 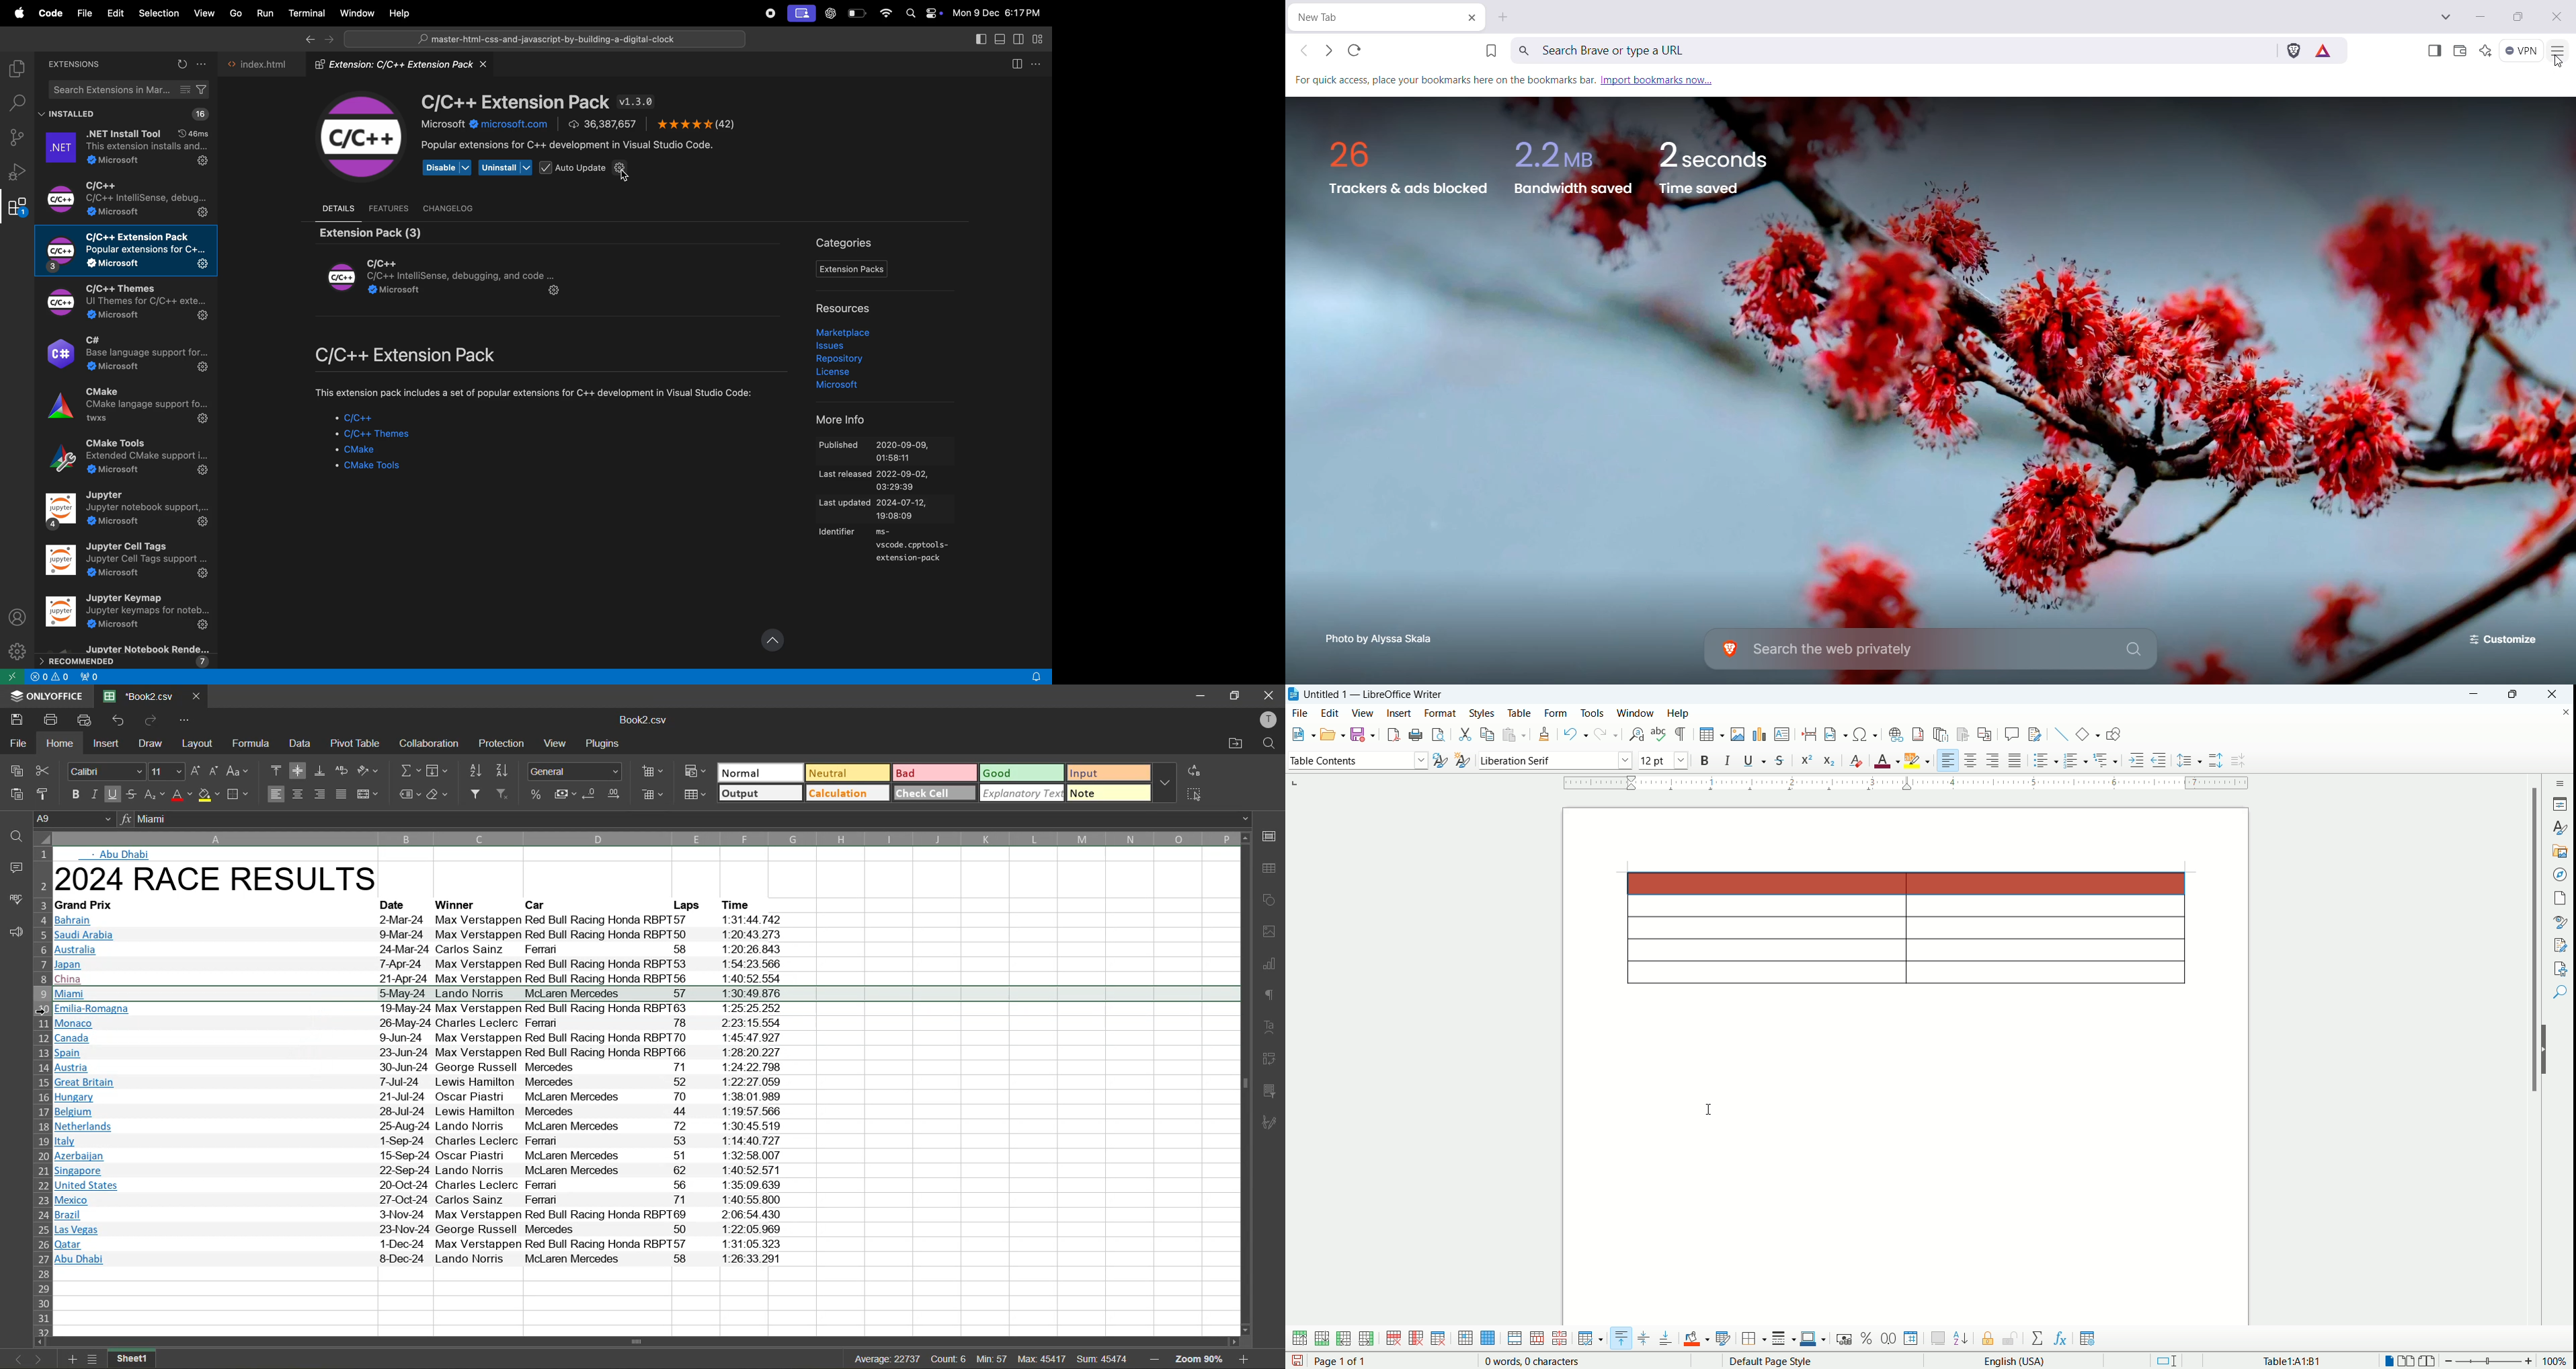 I want to click on insert hyperlink, so click(x=1895, y=733).